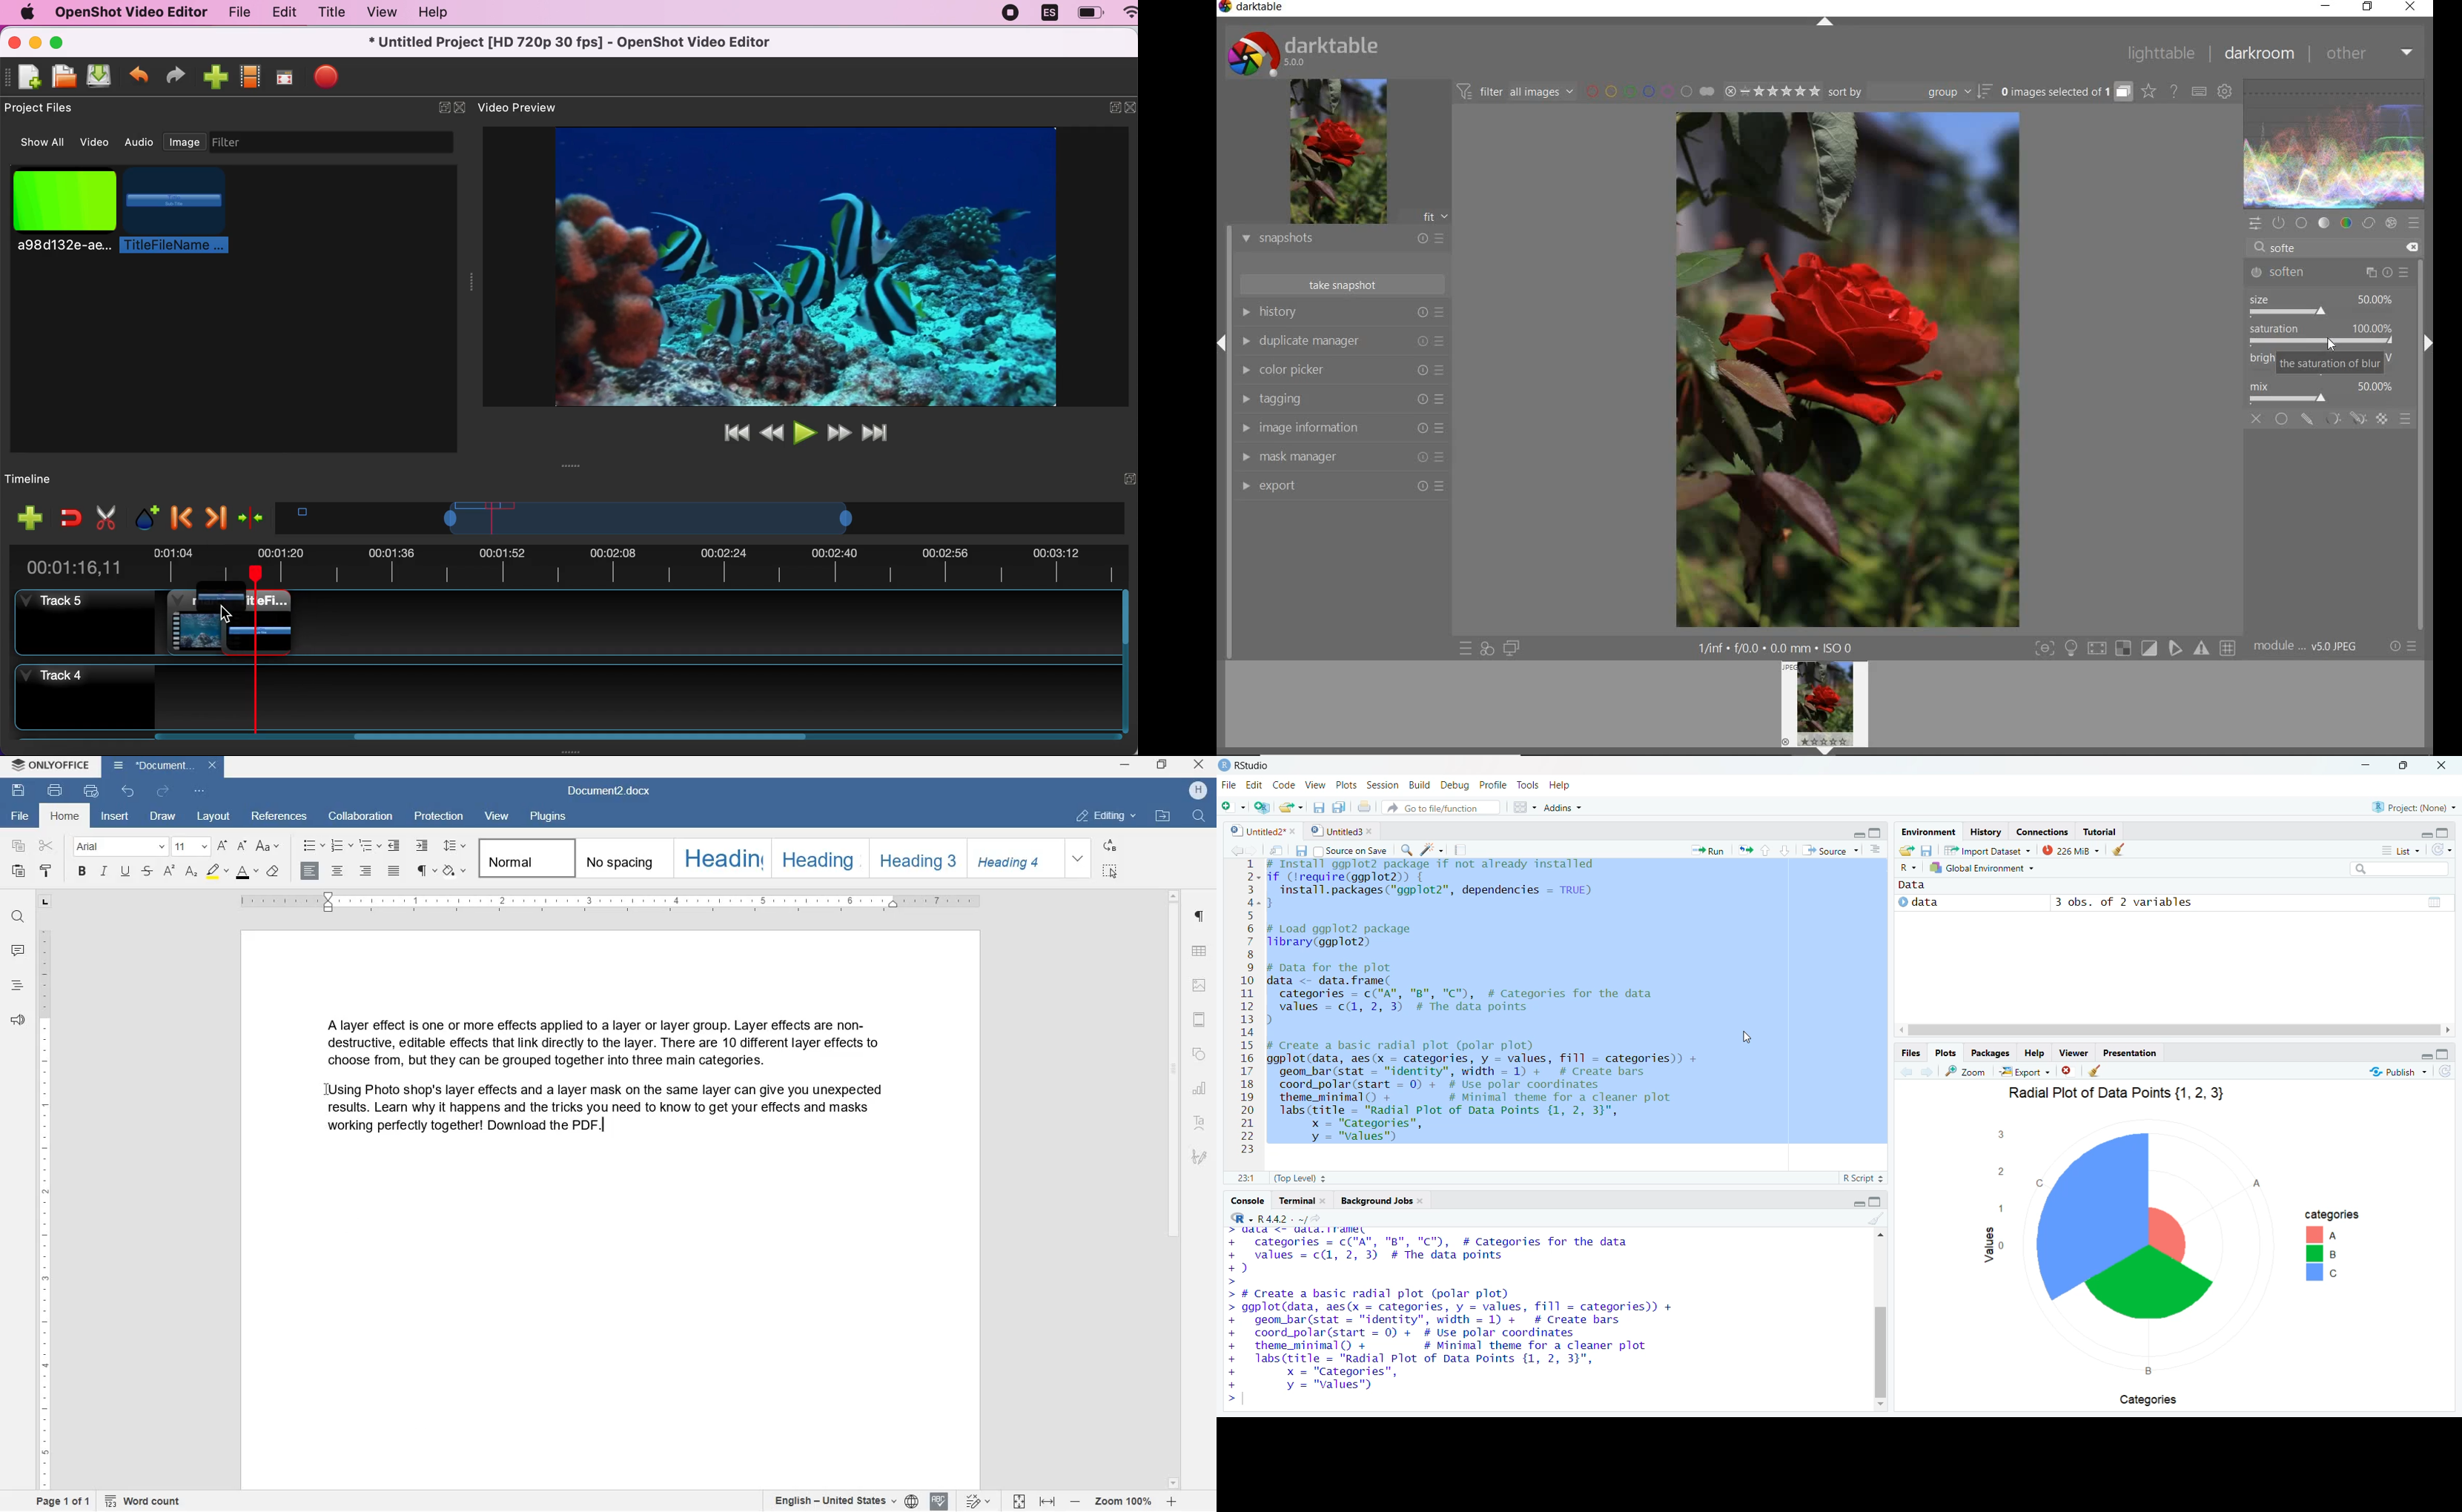  I want to click on drop up, so click(1882, 1237).